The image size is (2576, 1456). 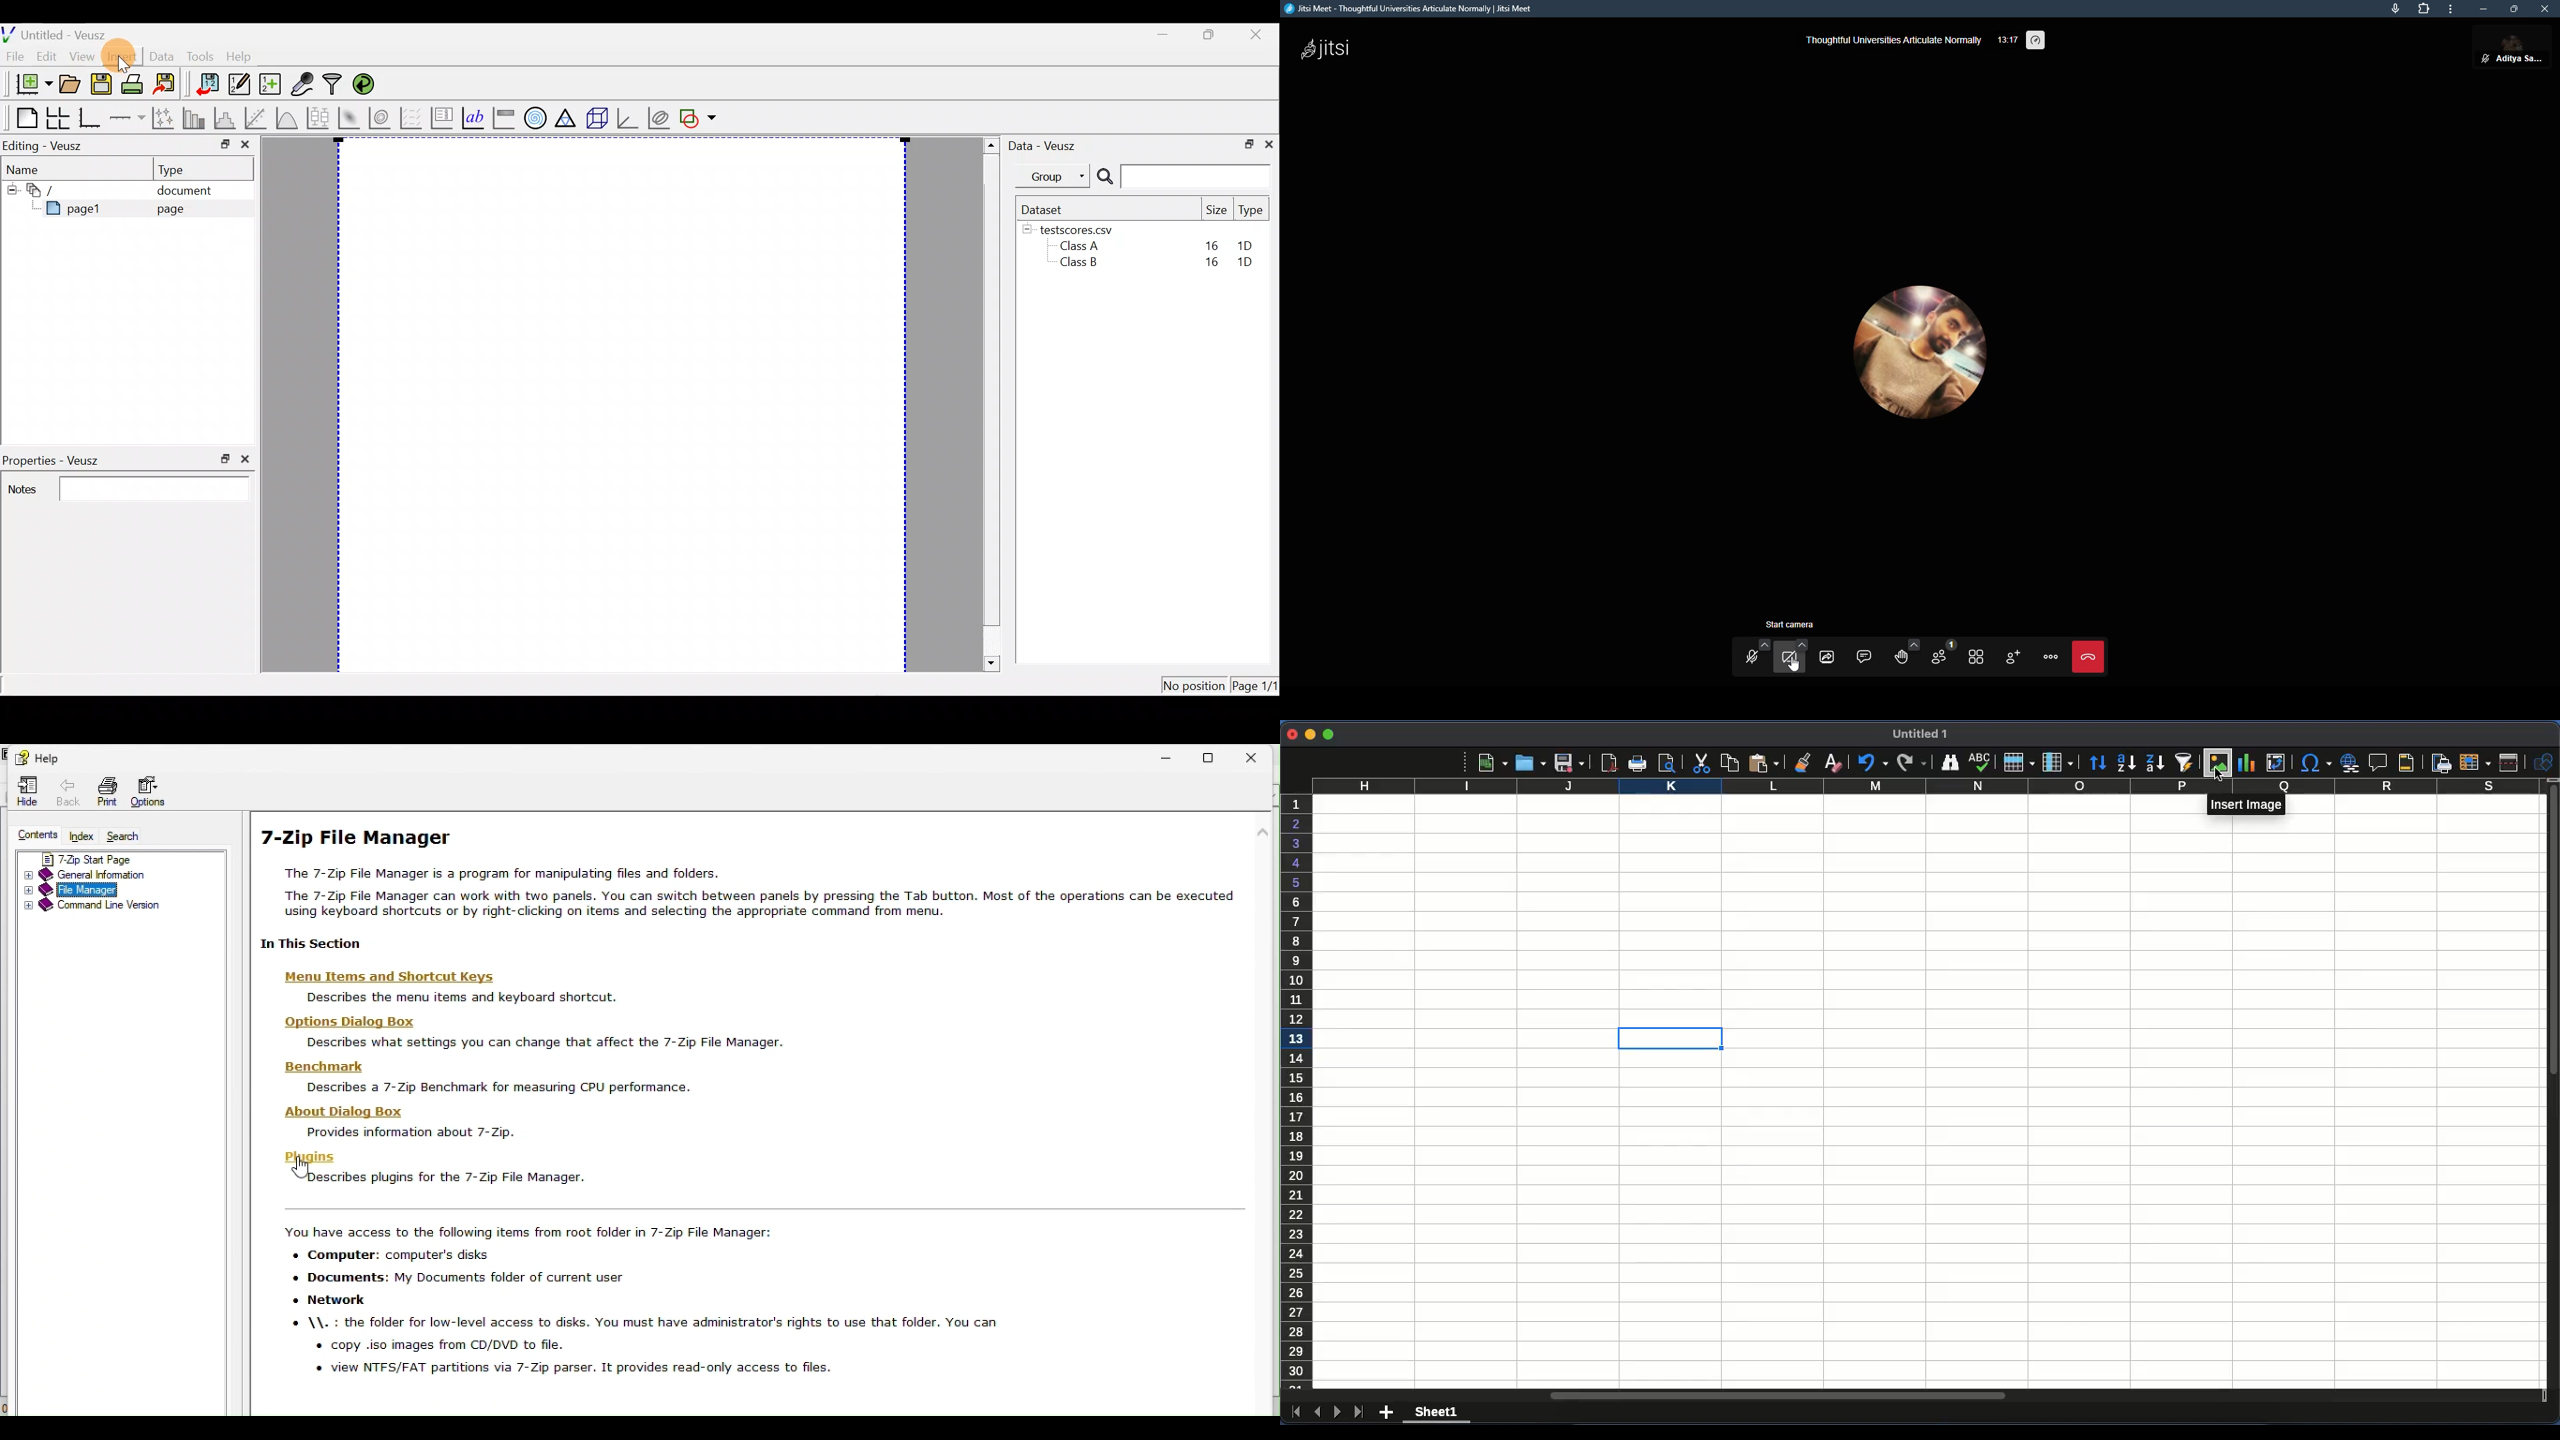 I want to click on Content, so click(x=32, y=834).